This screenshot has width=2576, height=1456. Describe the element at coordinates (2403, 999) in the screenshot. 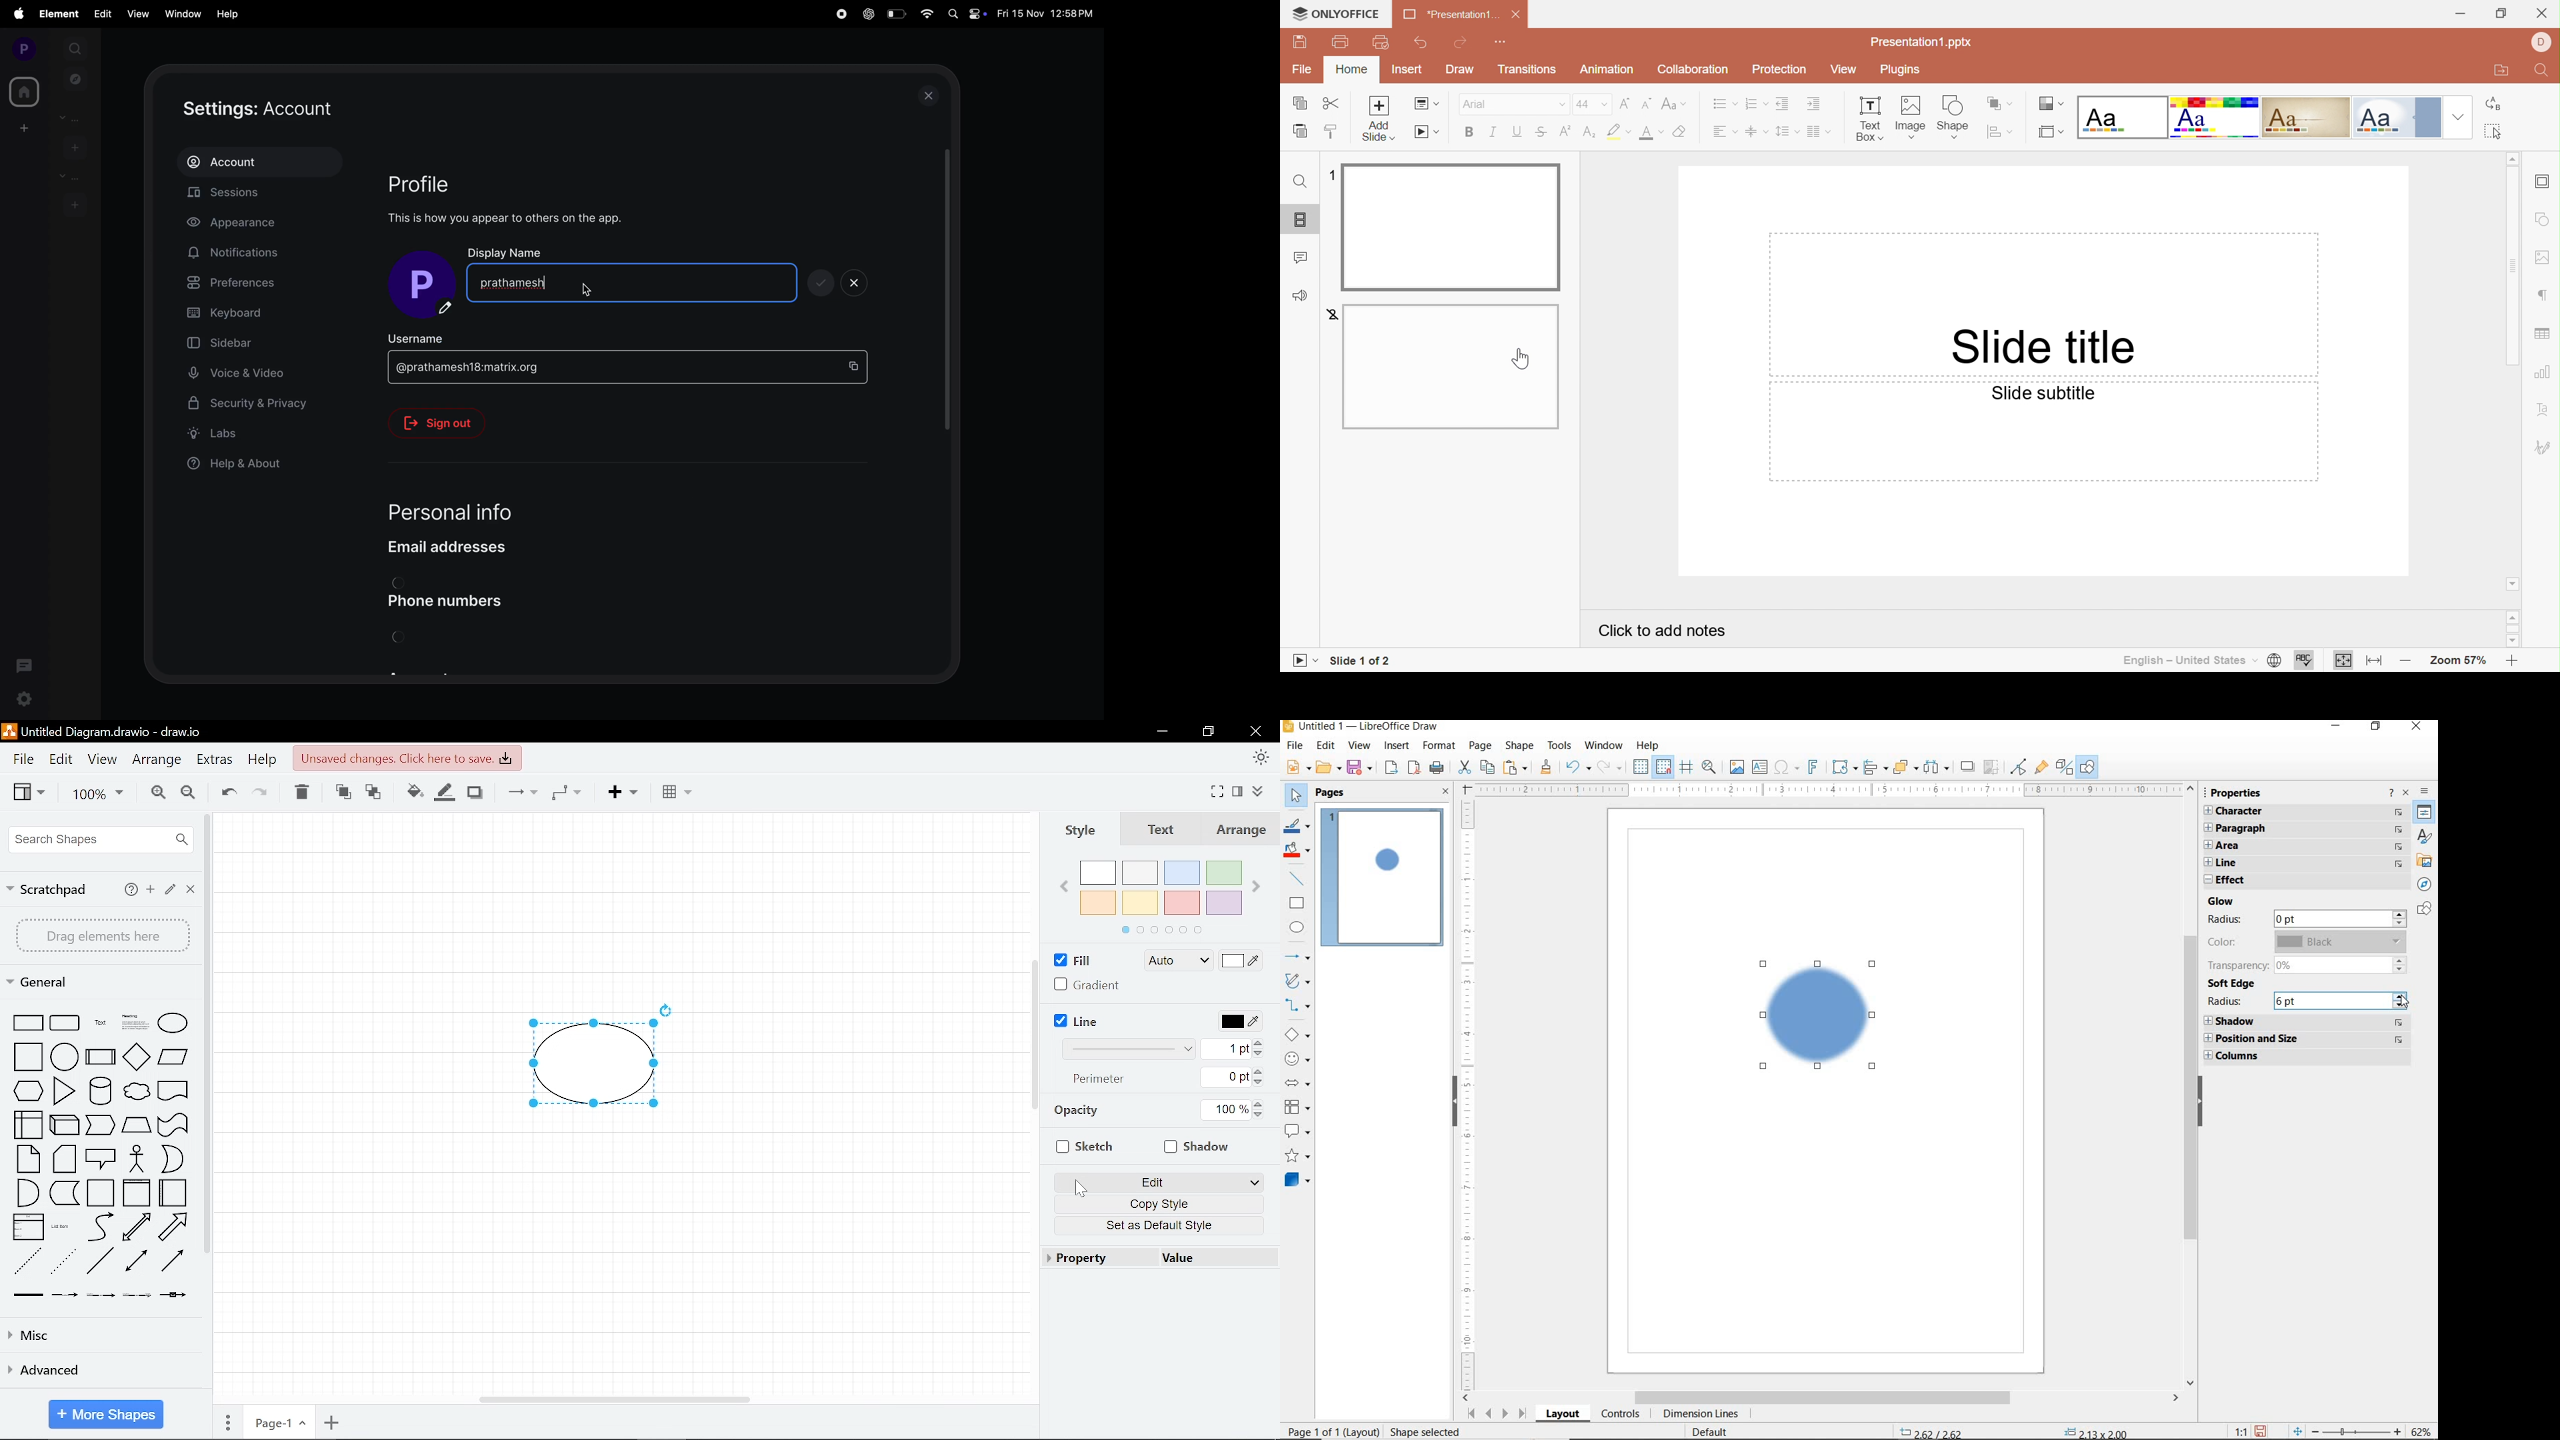

I see `increase/decrease arrows` at that location.